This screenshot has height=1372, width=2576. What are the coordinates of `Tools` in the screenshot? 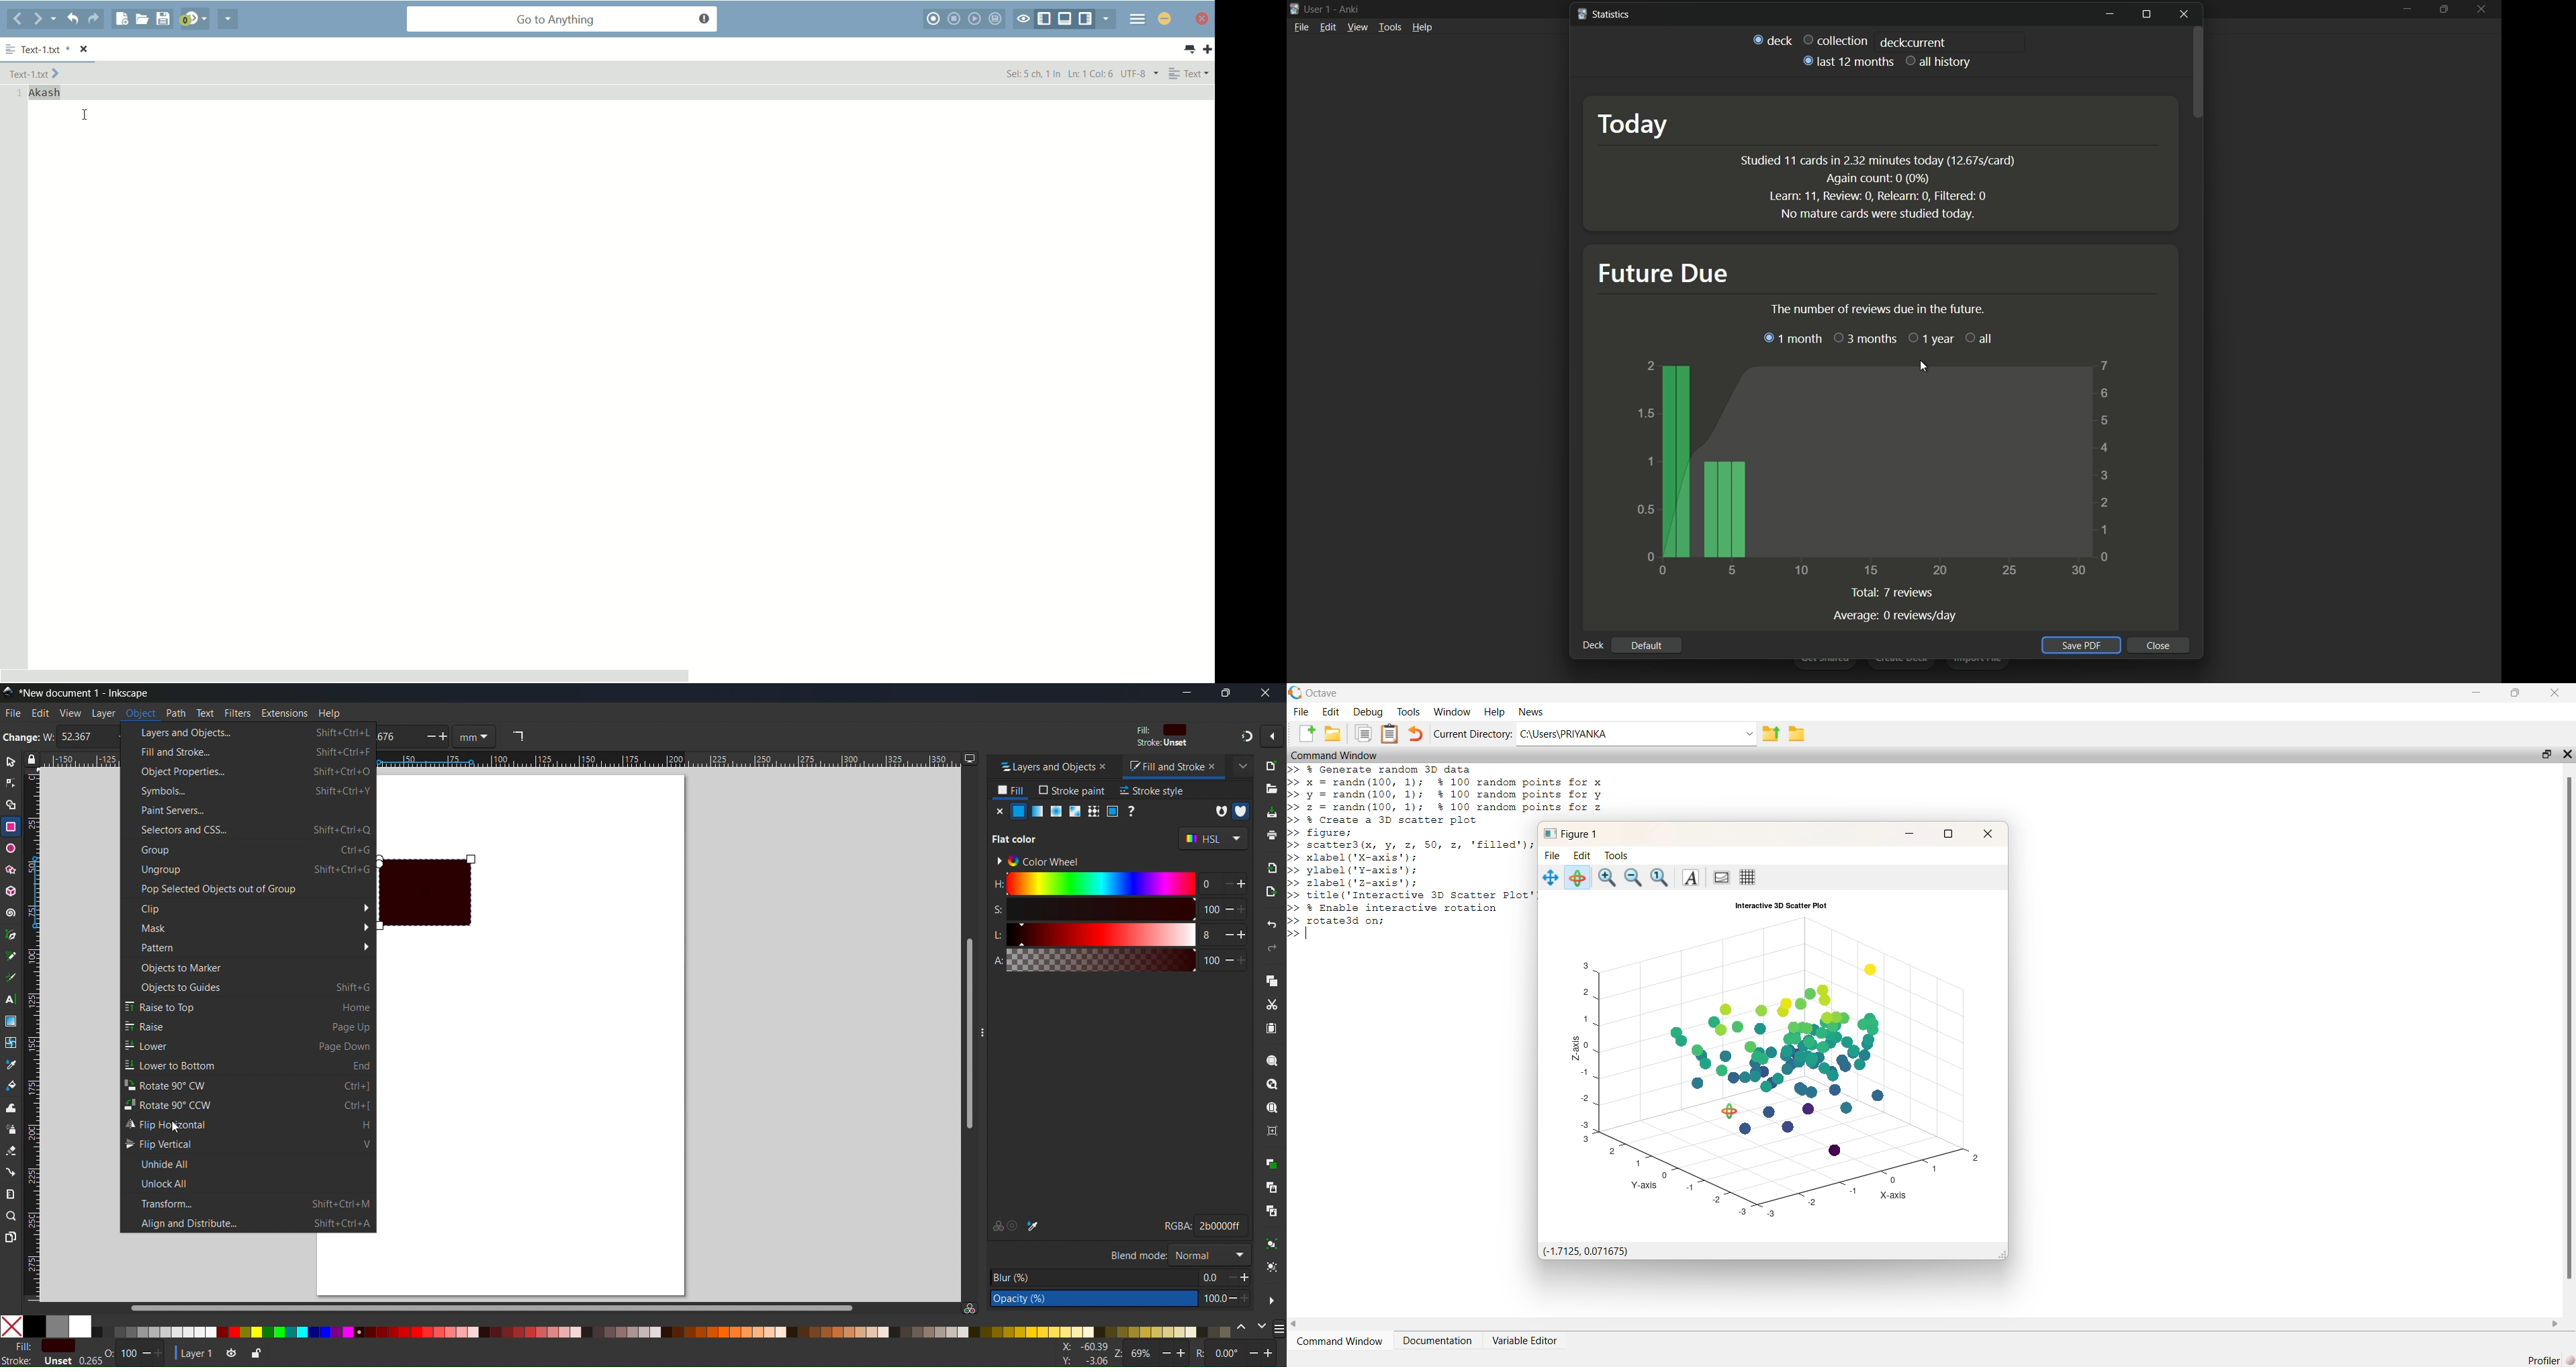 It's located at (1617, 856).